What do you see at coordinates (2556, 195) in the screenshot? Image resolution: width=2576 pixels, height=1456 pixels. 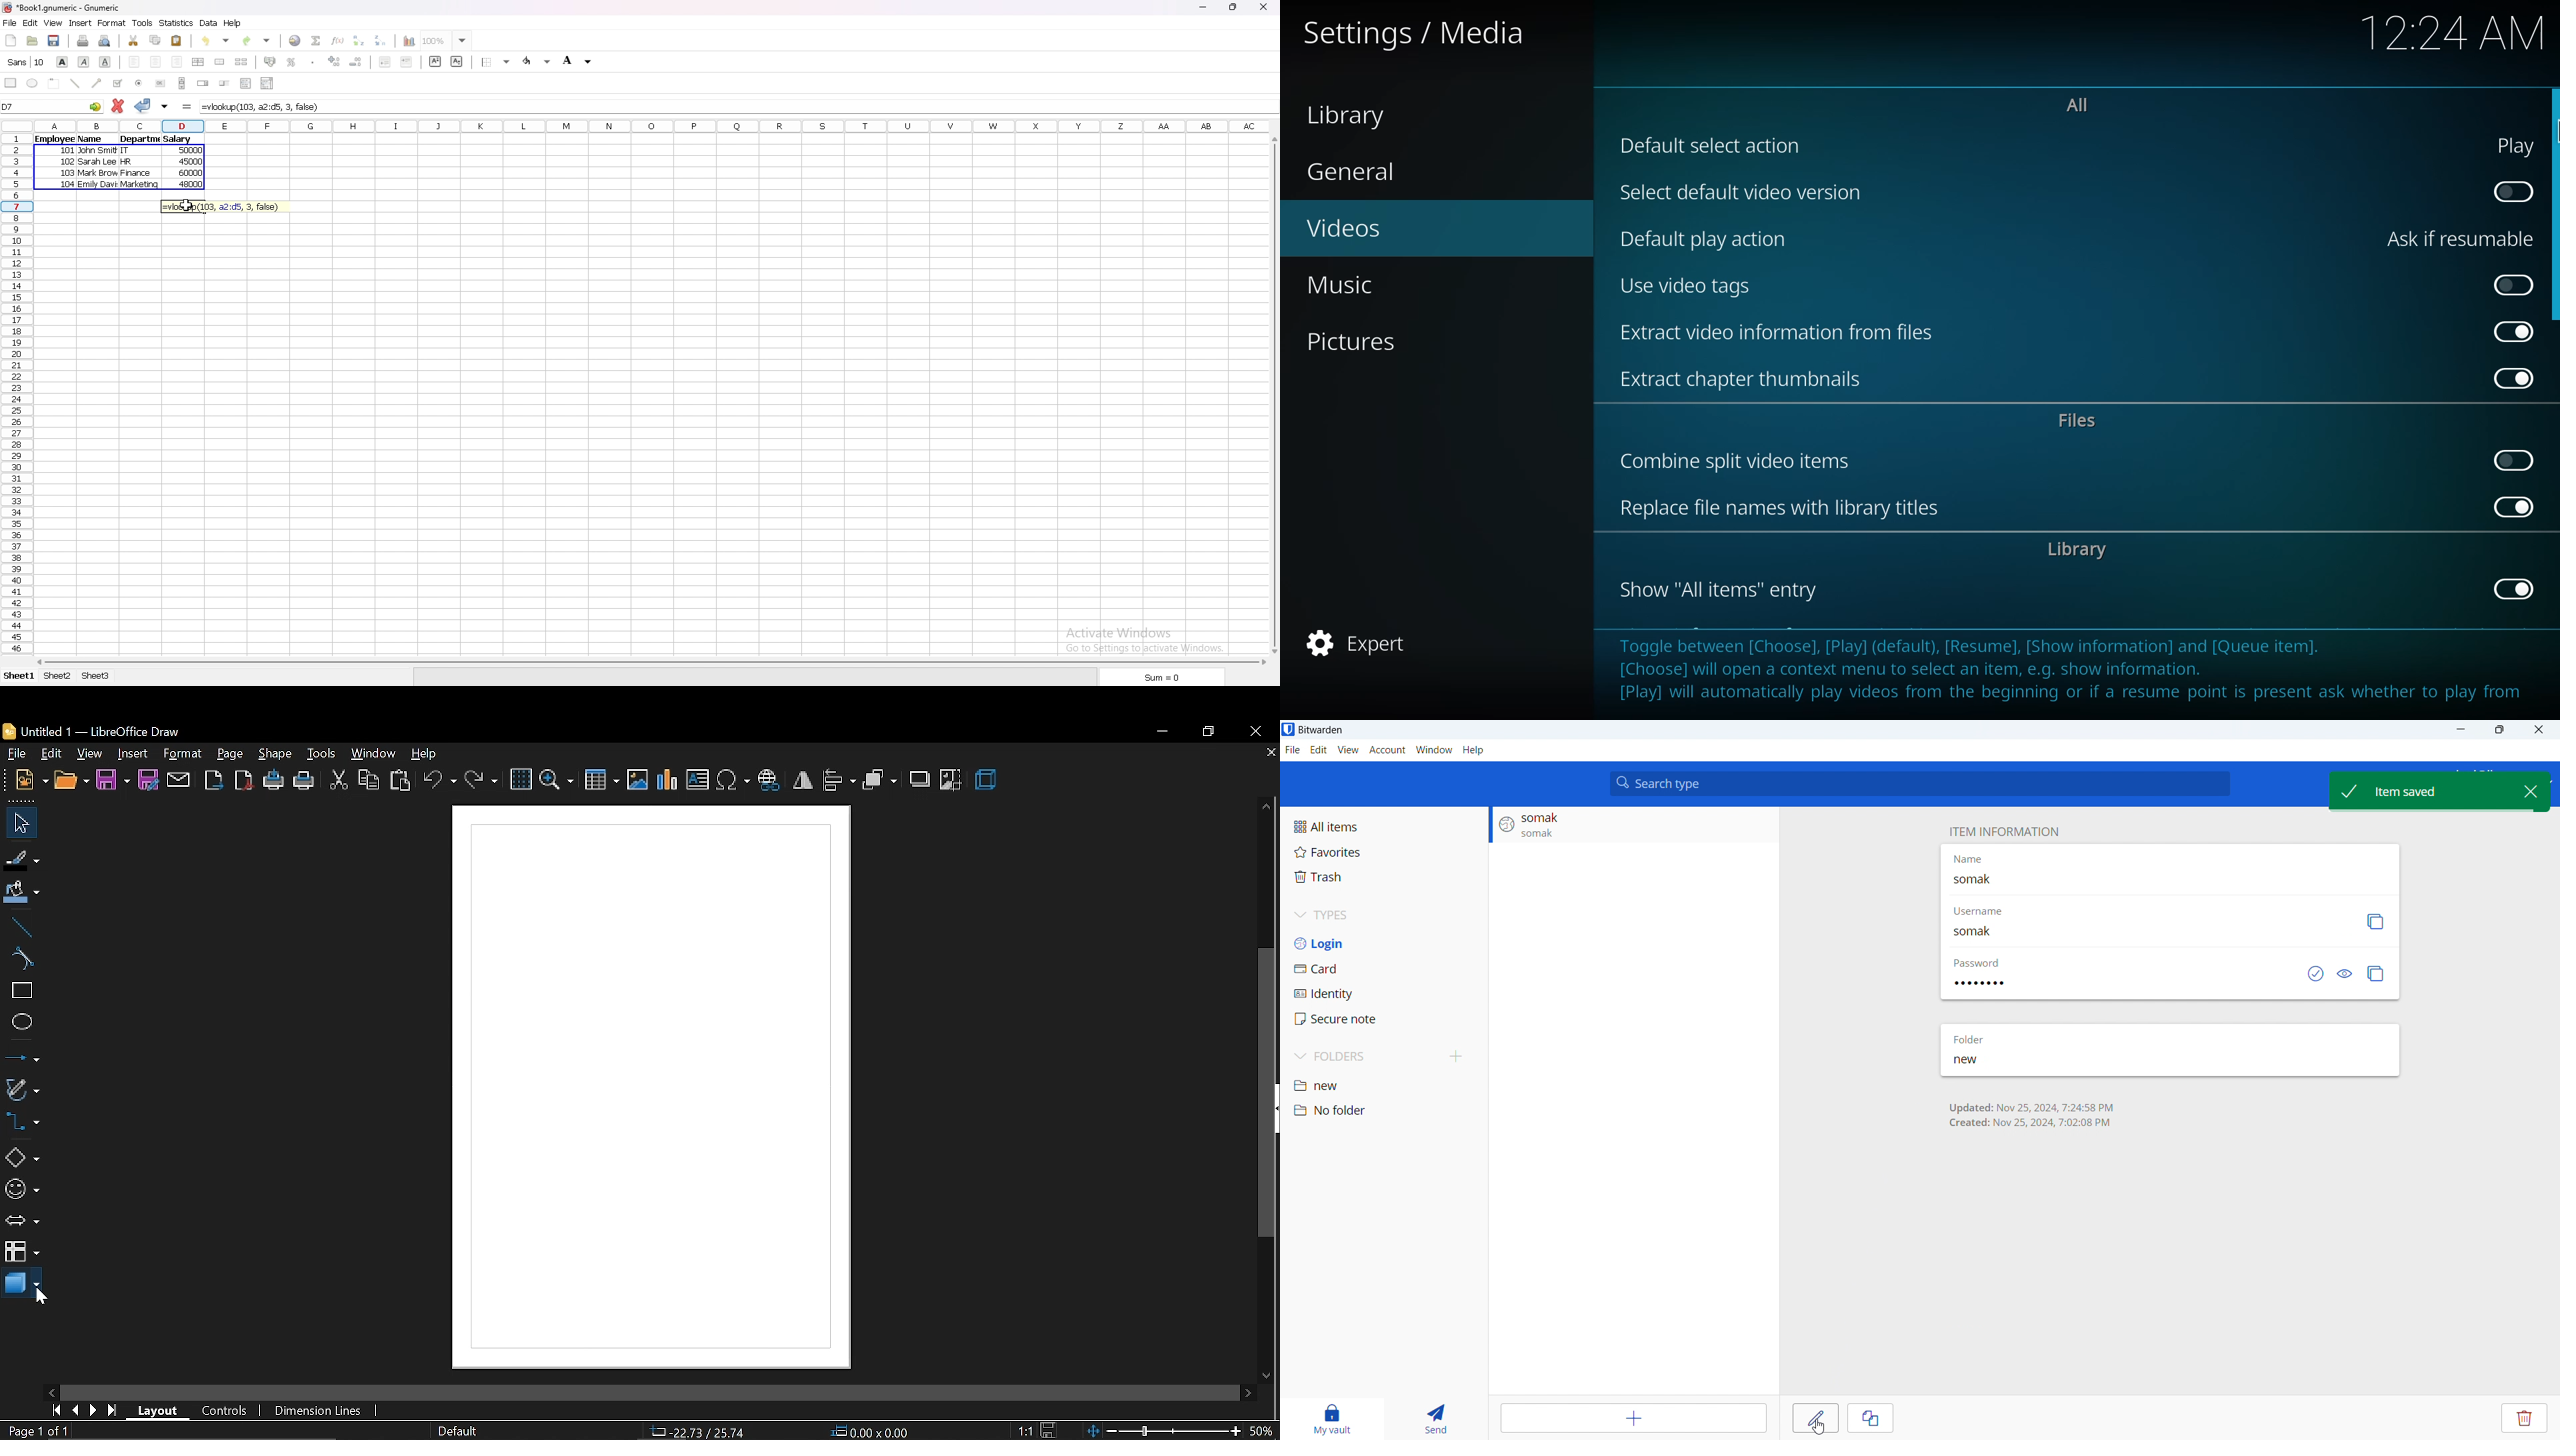 I see `mouse down` at bounding box center [2556, 195].